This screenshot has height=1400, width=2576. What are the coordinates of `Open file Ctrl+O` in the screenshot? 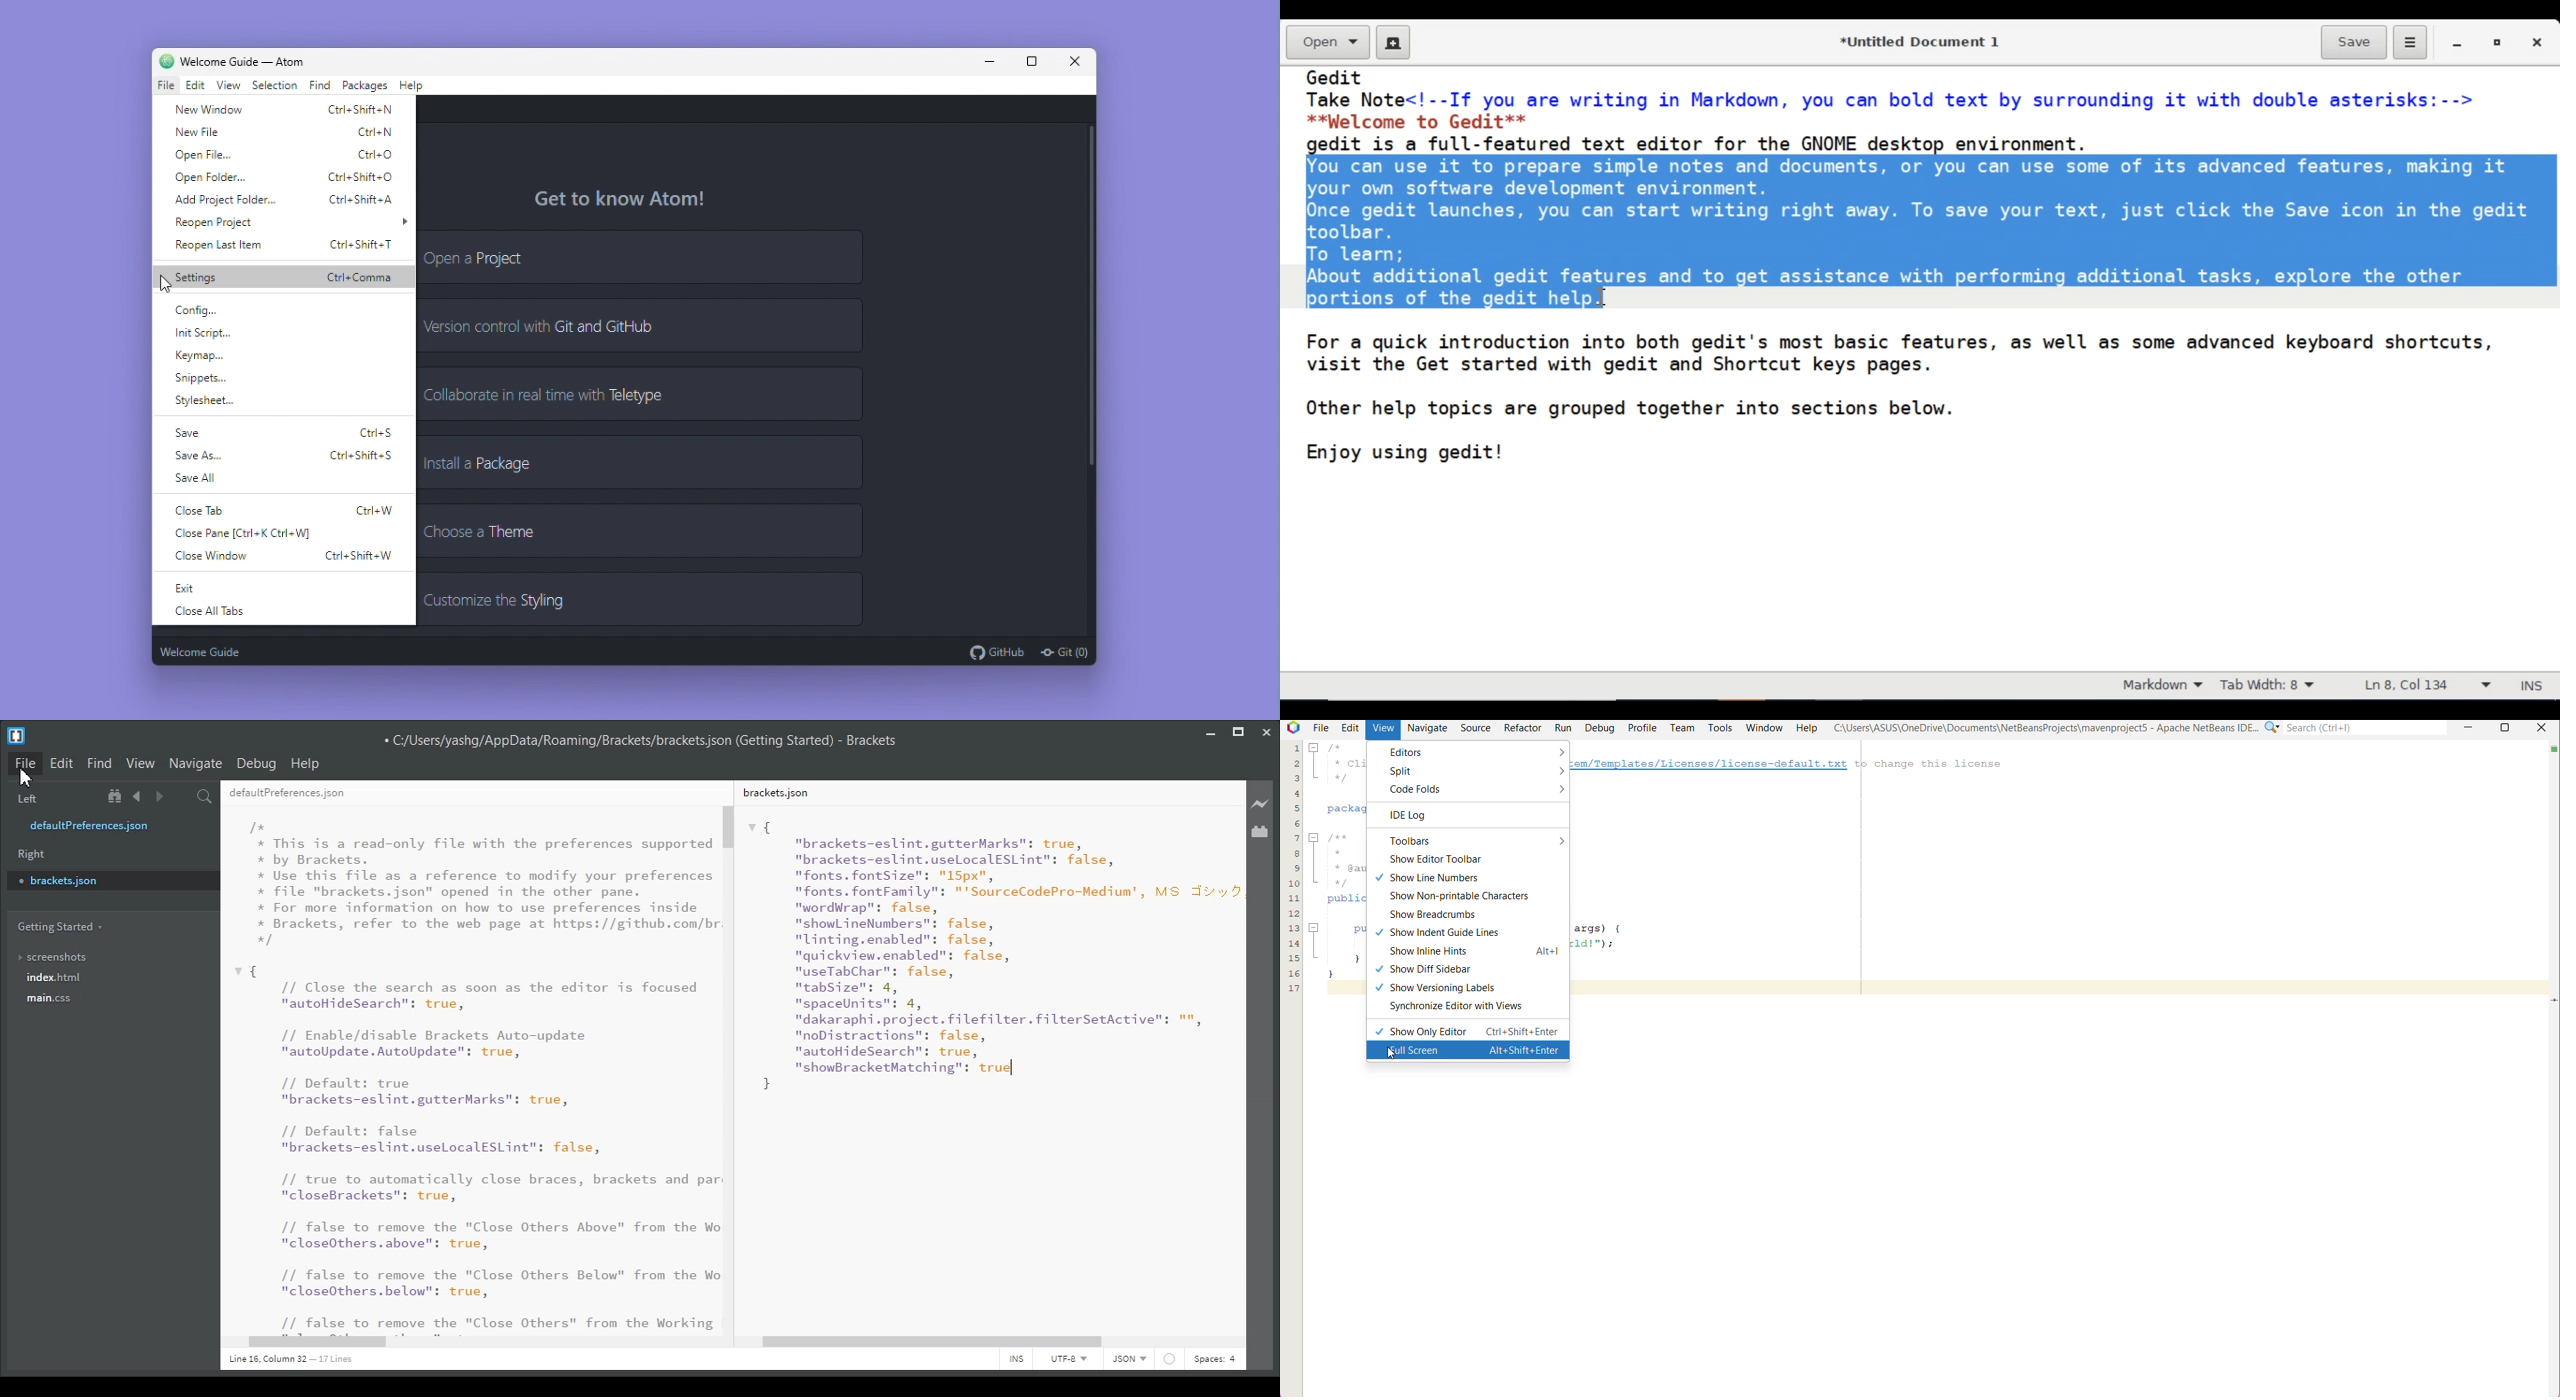 It's located at (282, 157).